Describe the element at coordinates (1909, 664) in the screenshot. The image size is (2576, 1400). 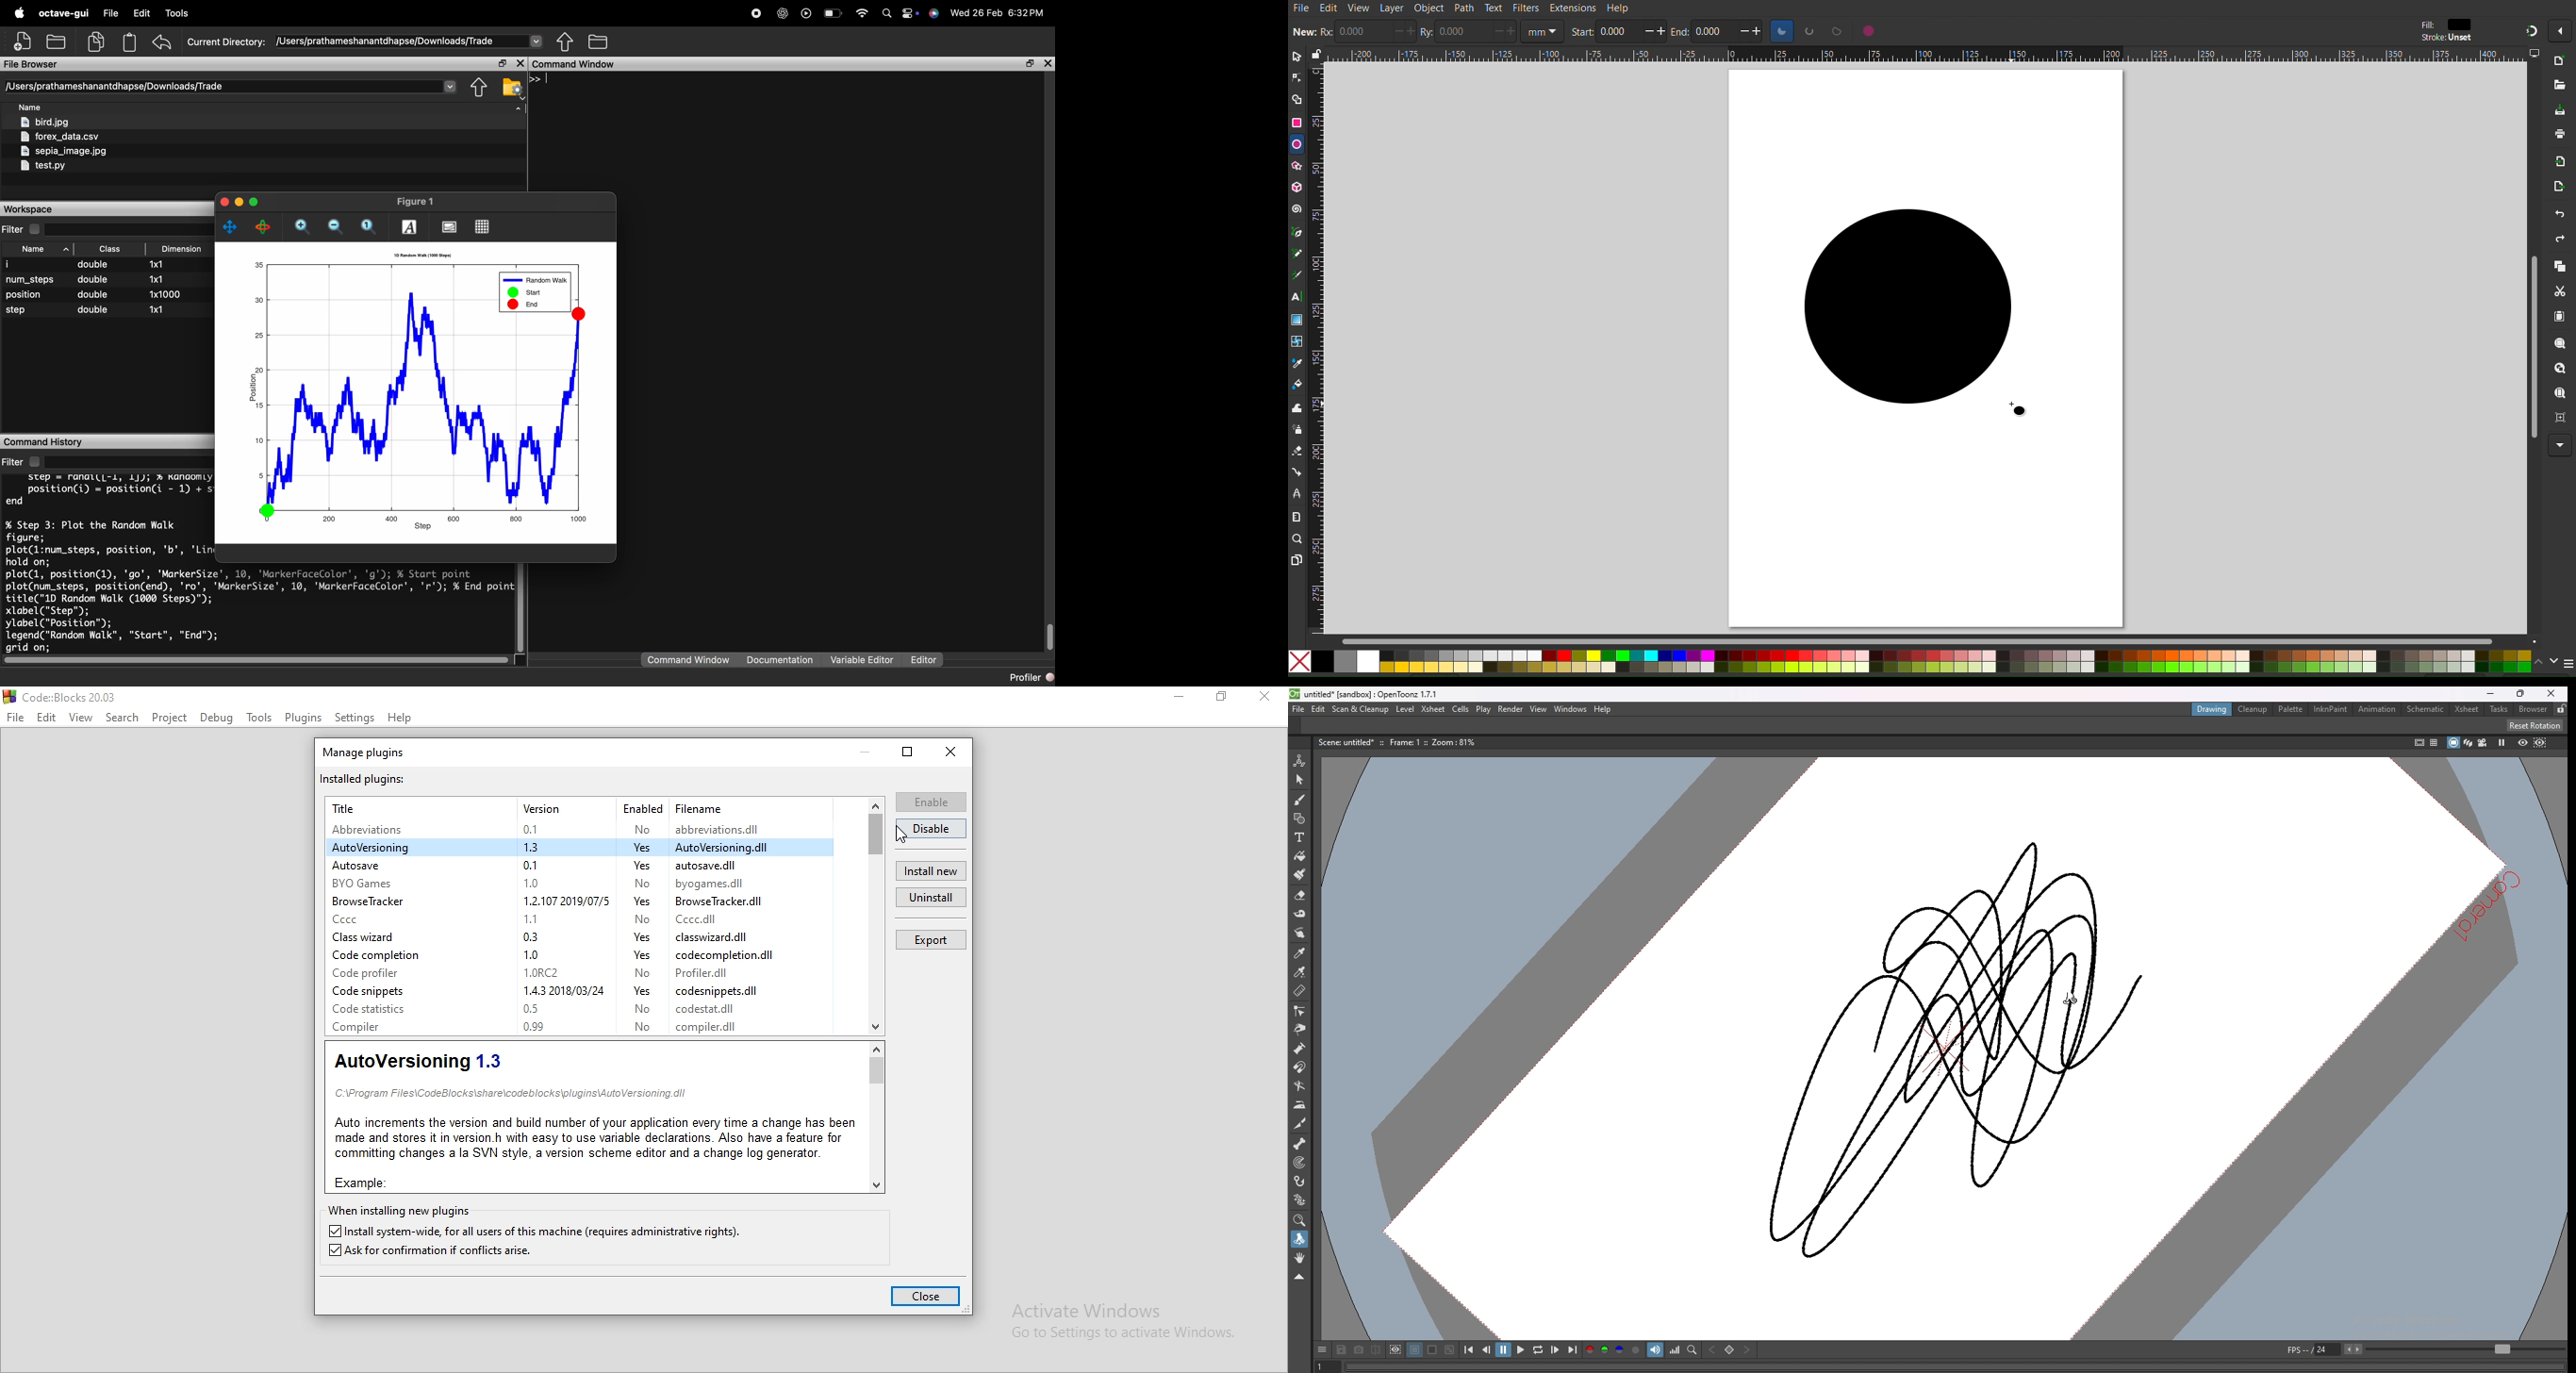
I see `` at that location.